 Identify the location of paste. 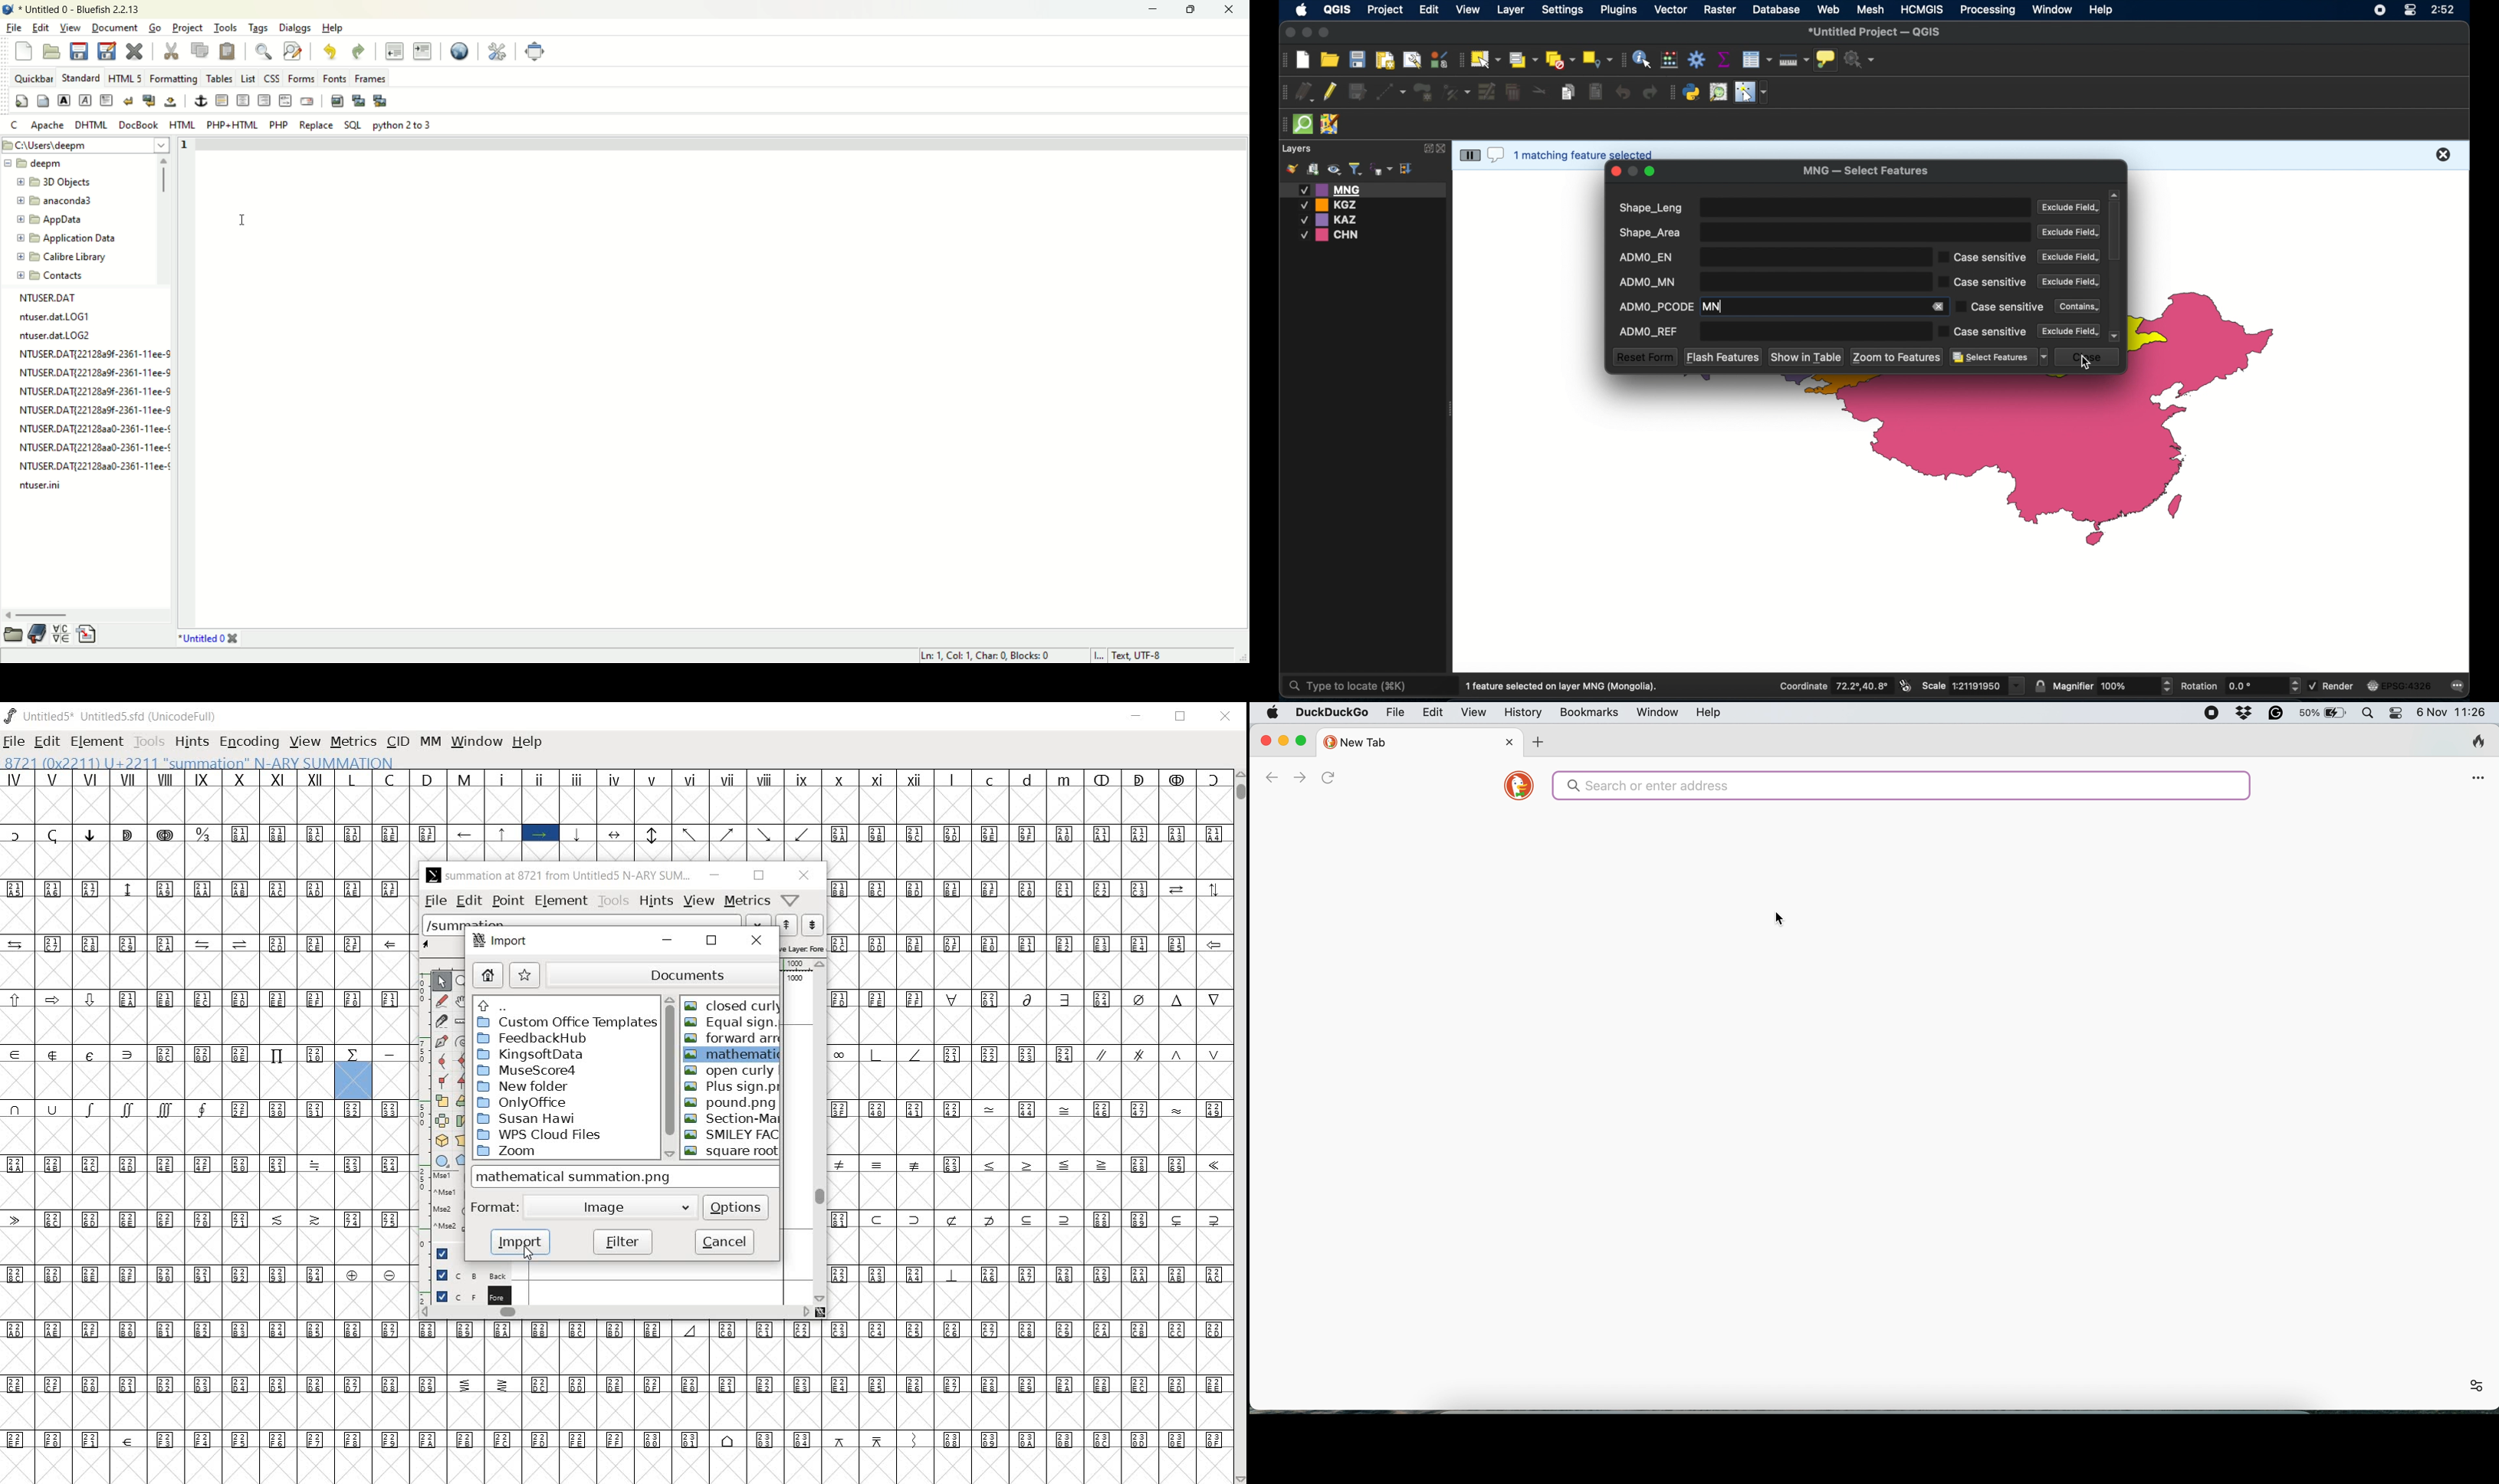
(227, 51).